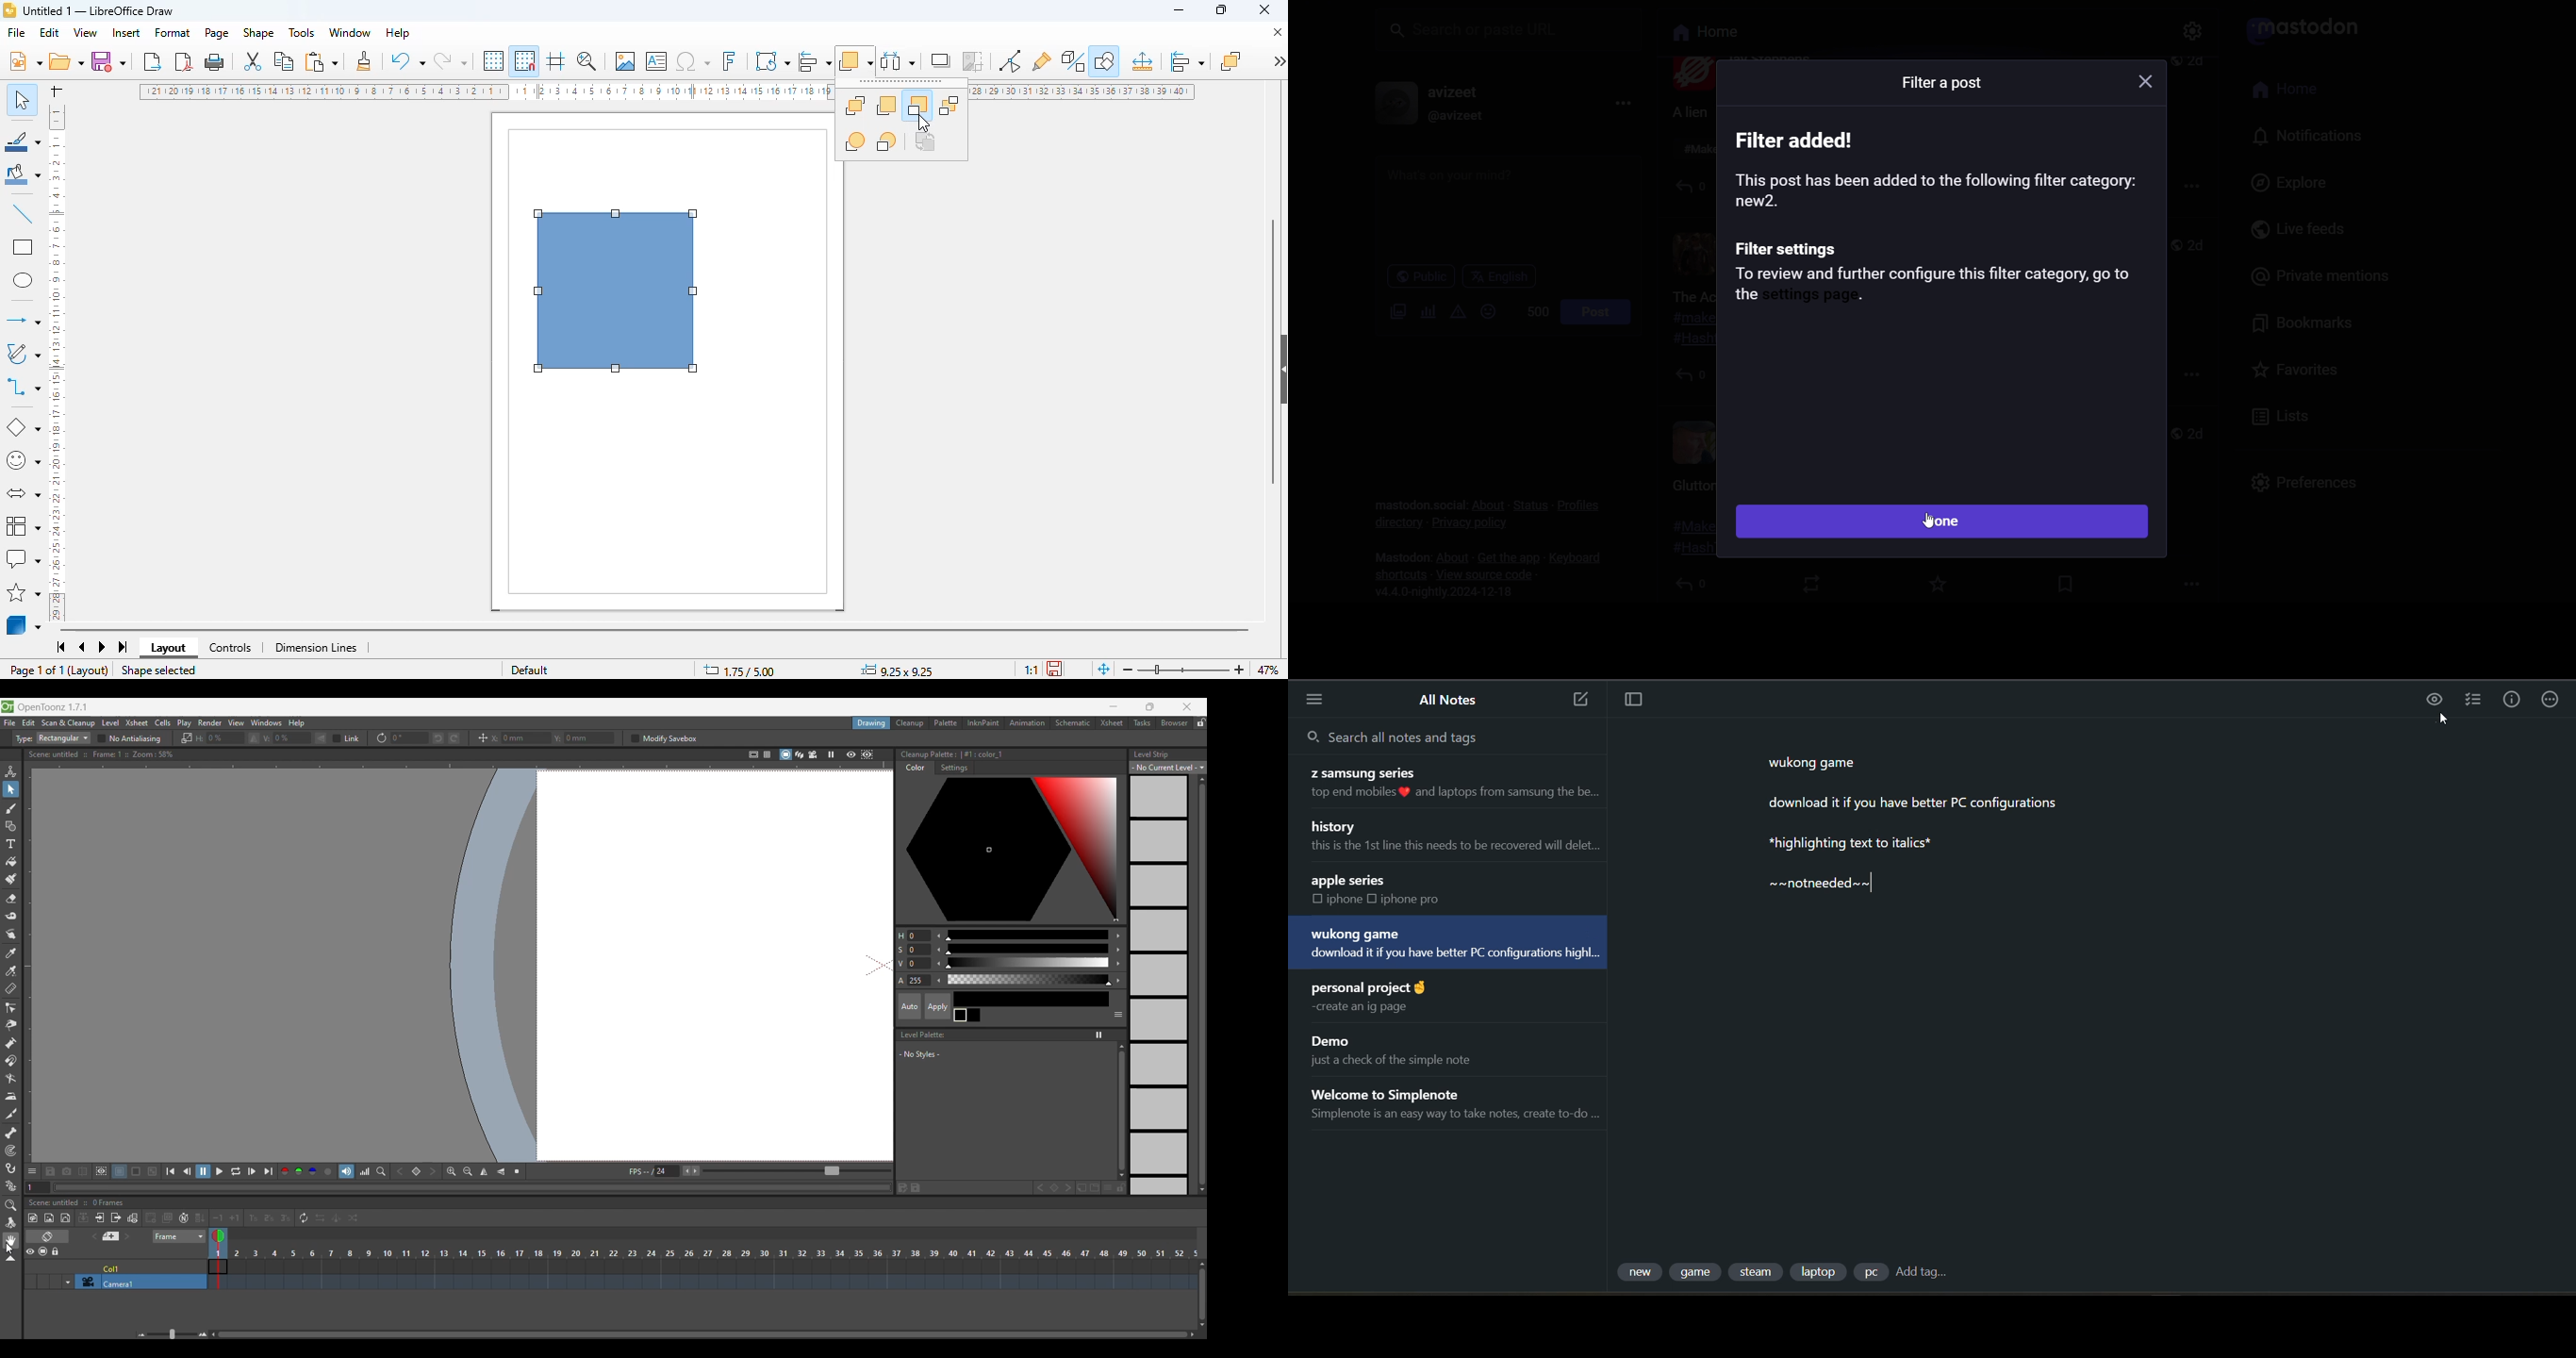 The width and height of the screenshot is (2576, 1372). I want to click on line color, so click(24, 141).